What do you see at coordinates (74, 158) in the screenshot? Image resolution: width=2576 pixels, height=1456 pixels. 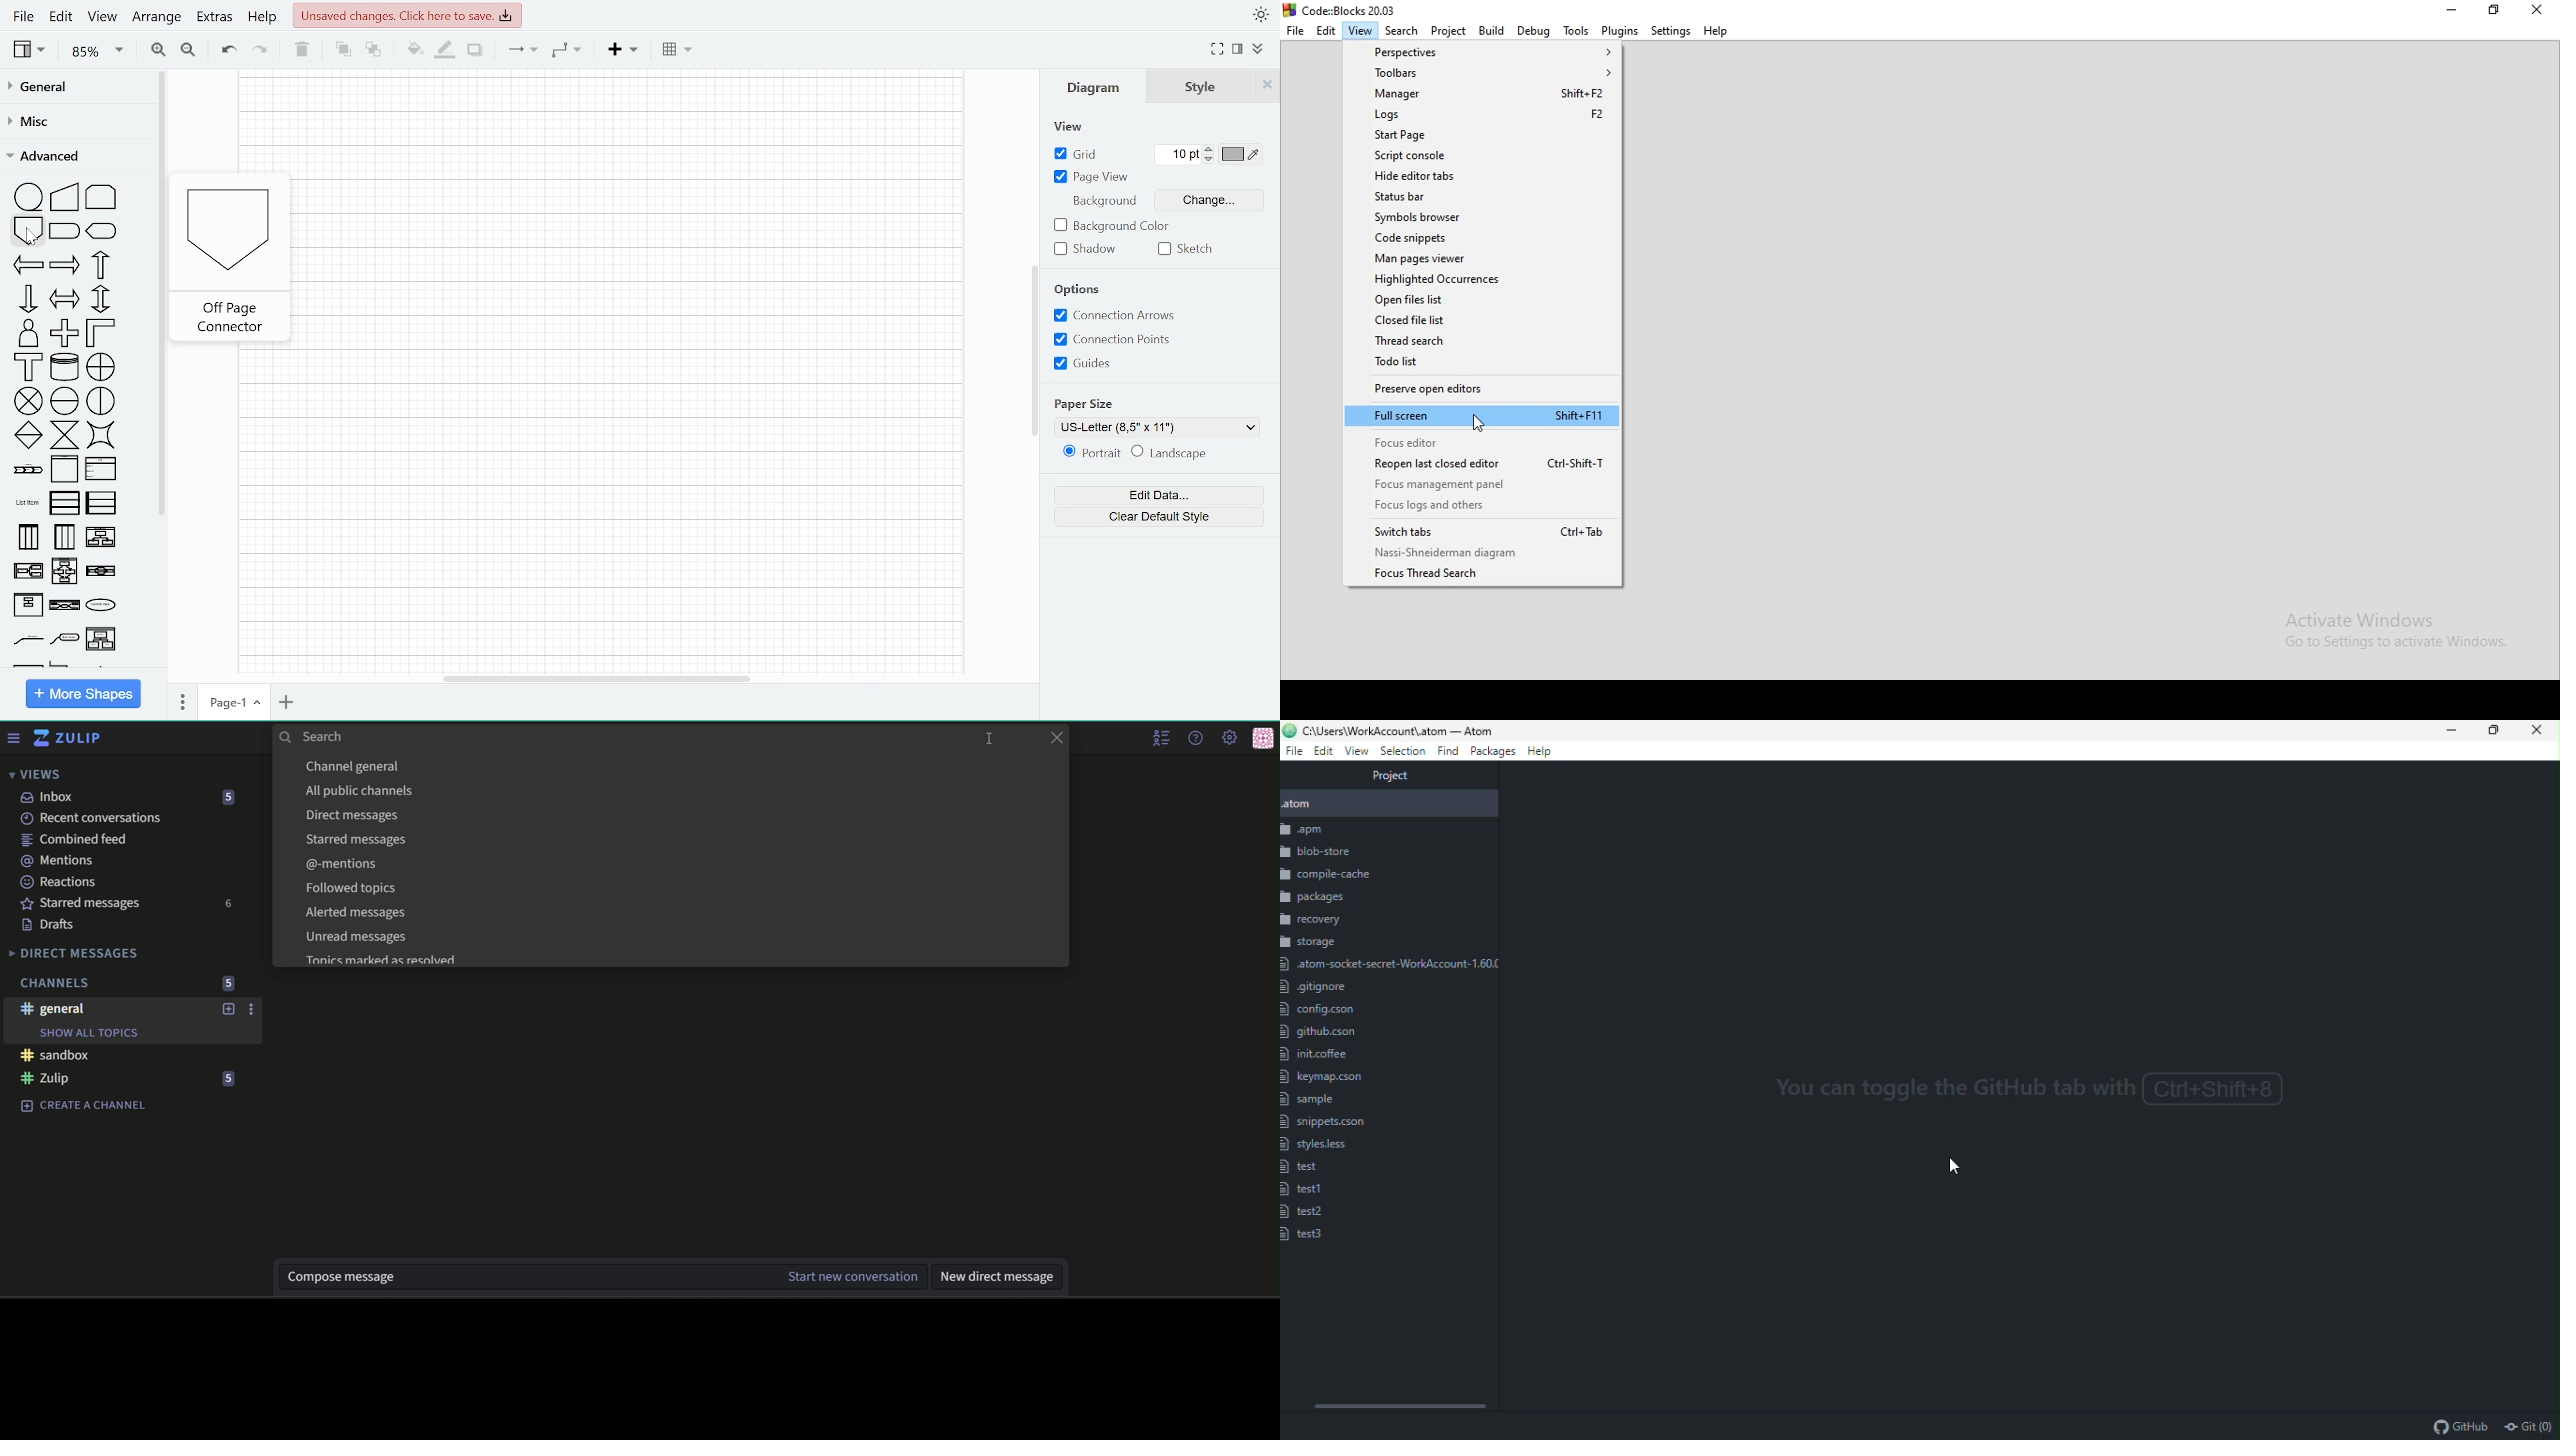 I see `Advanced` at bounding box center [74, 158].